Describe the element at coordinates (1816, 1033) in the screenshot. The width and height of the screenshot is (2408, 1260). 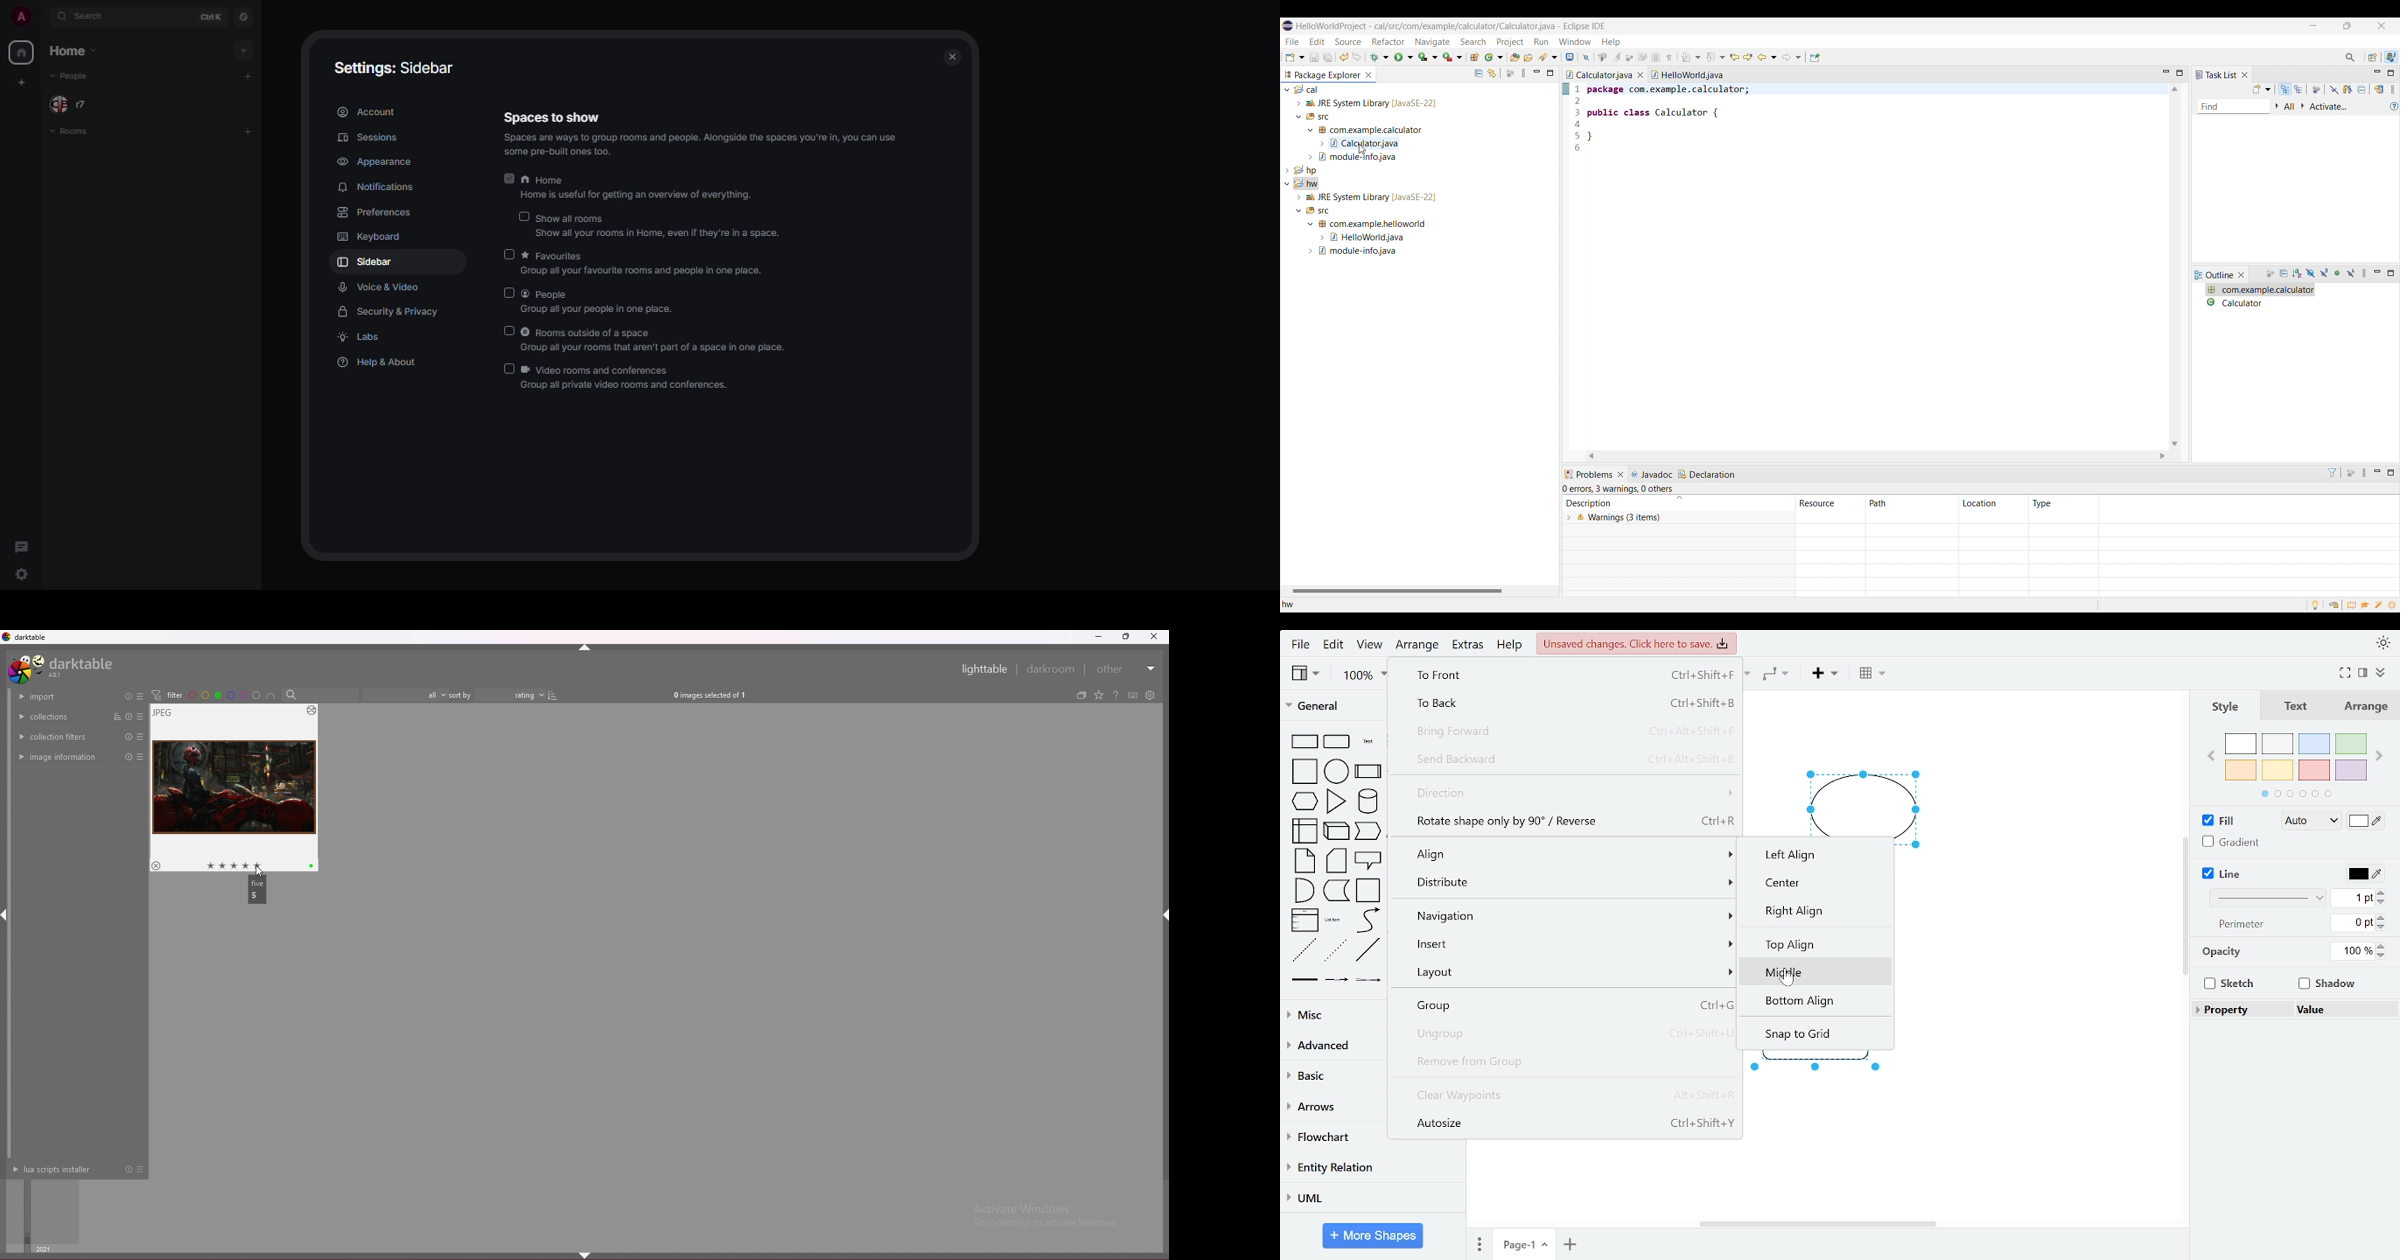
I see `snap to grid` at that location.